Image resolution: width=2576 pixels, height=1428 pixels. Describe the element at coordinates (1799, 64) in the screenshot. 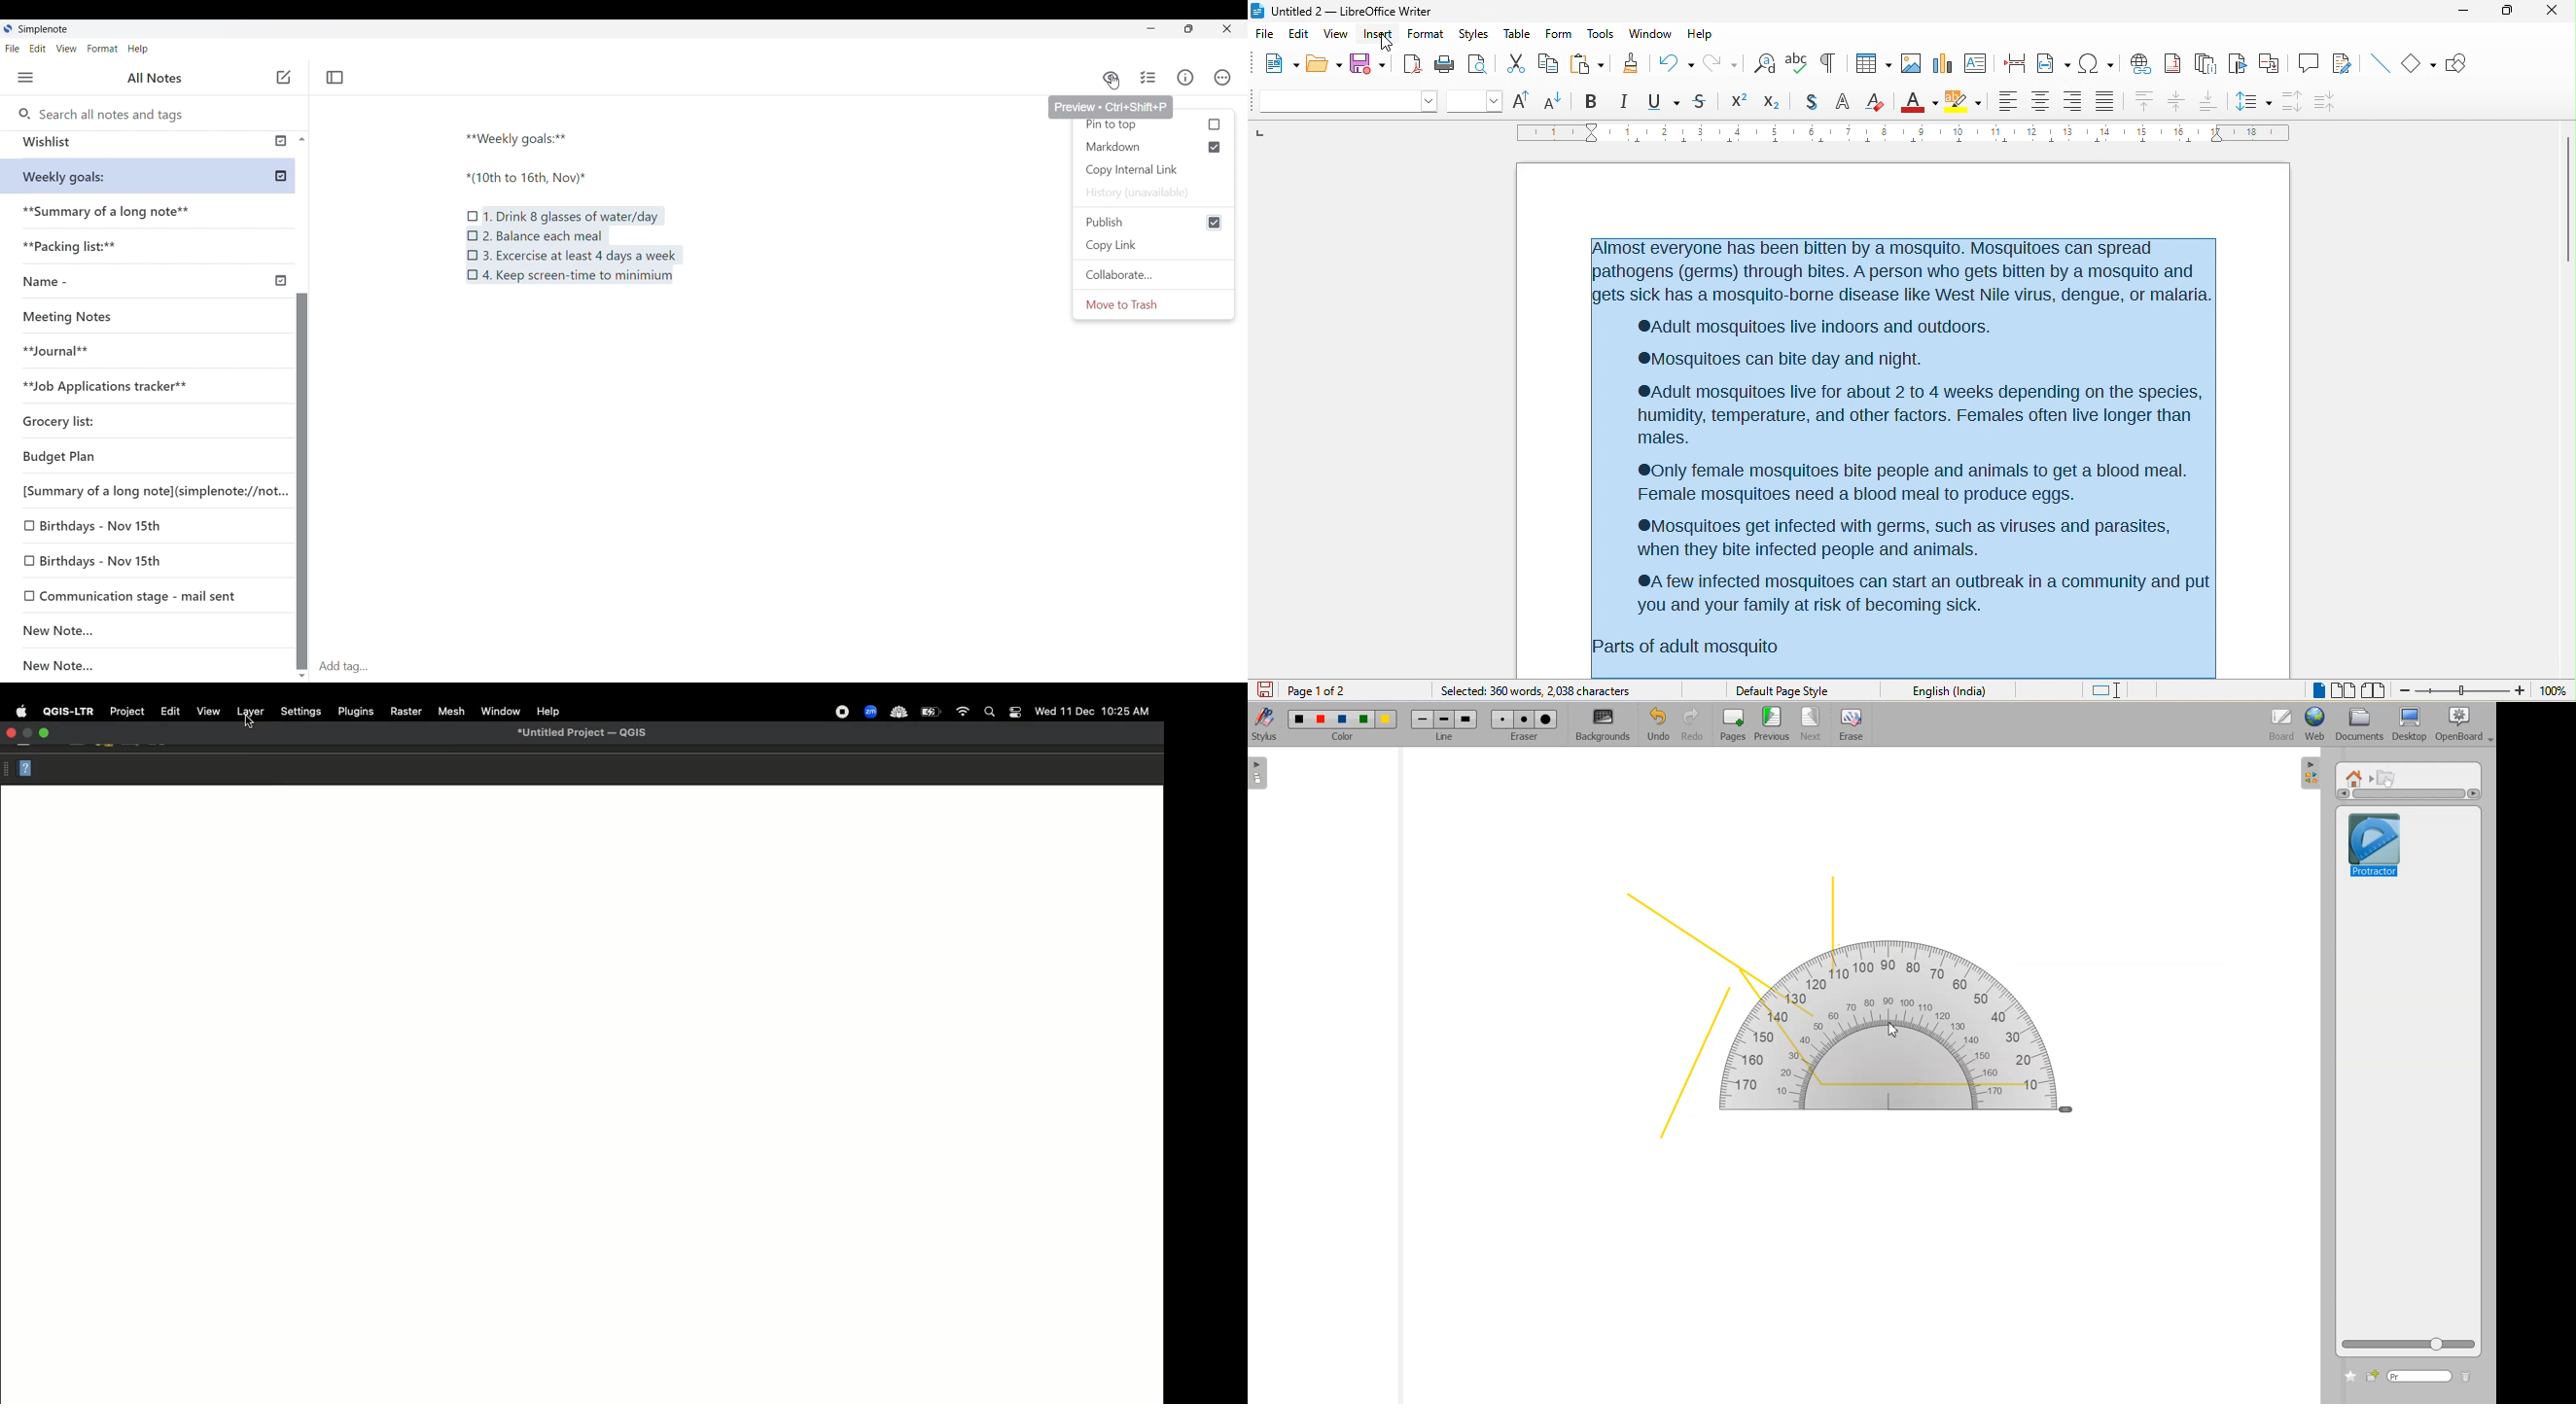

I see `spelling` at that location.